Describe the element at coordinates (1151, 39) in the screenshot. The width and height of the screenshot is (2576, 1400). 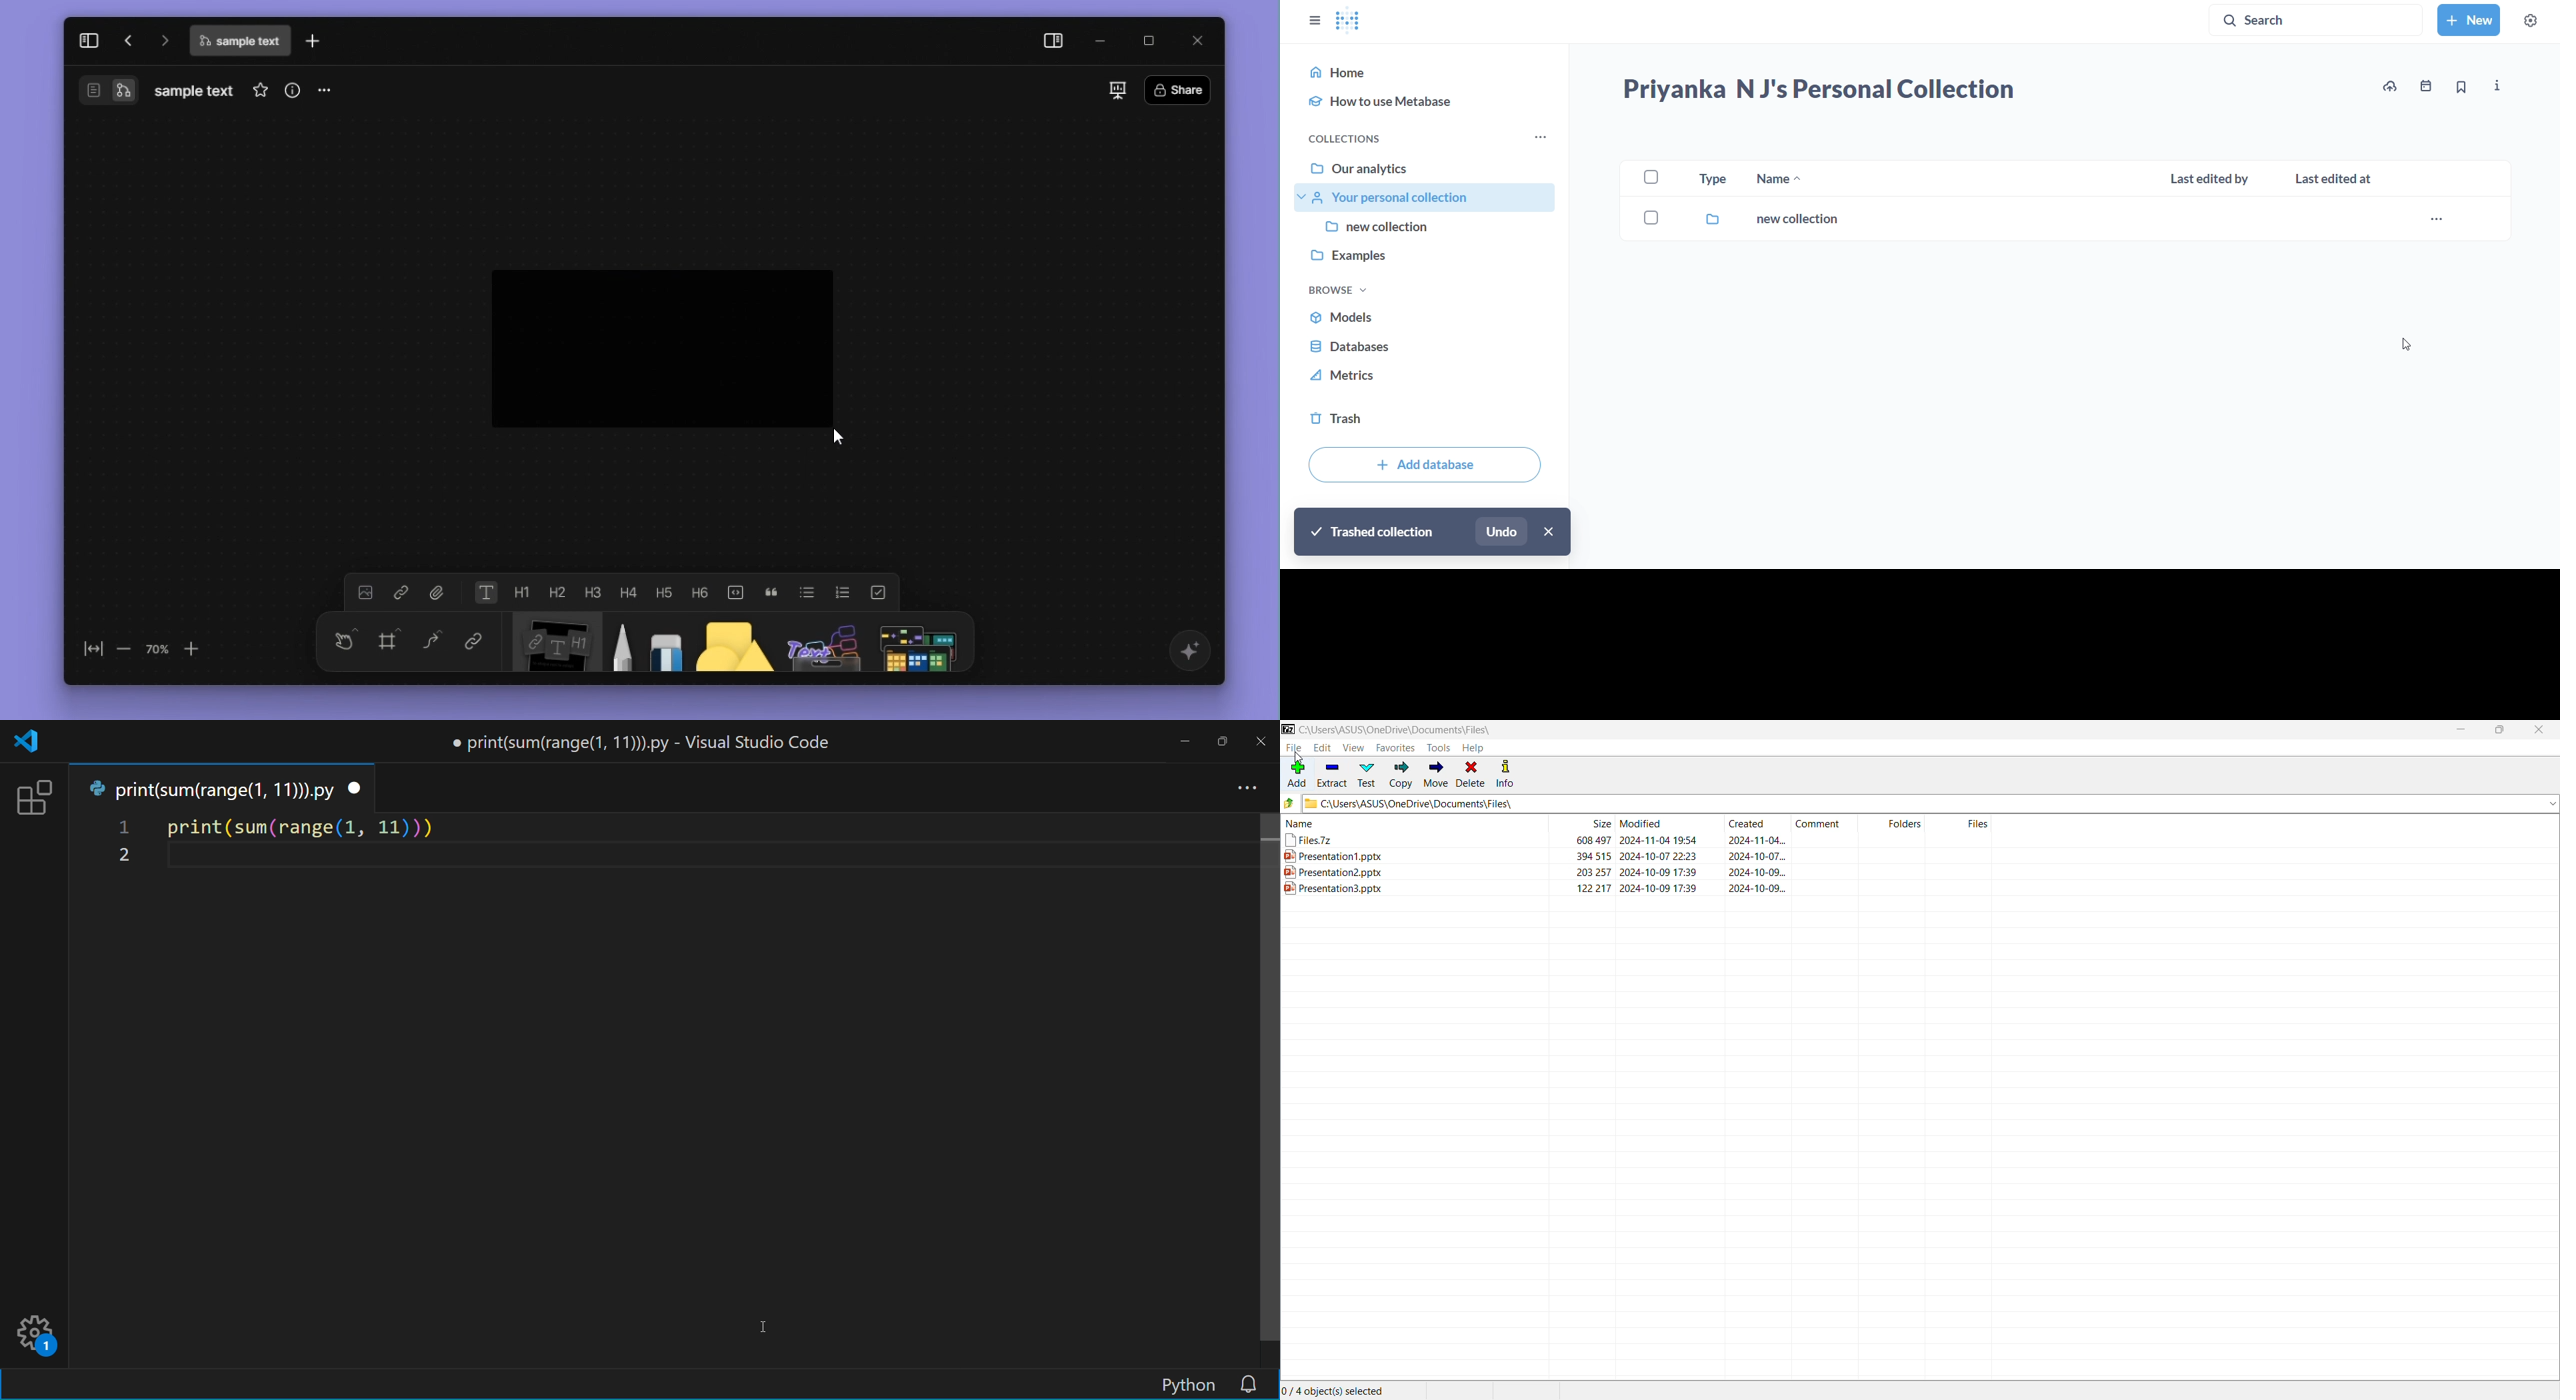
I see `maximize` at that location.